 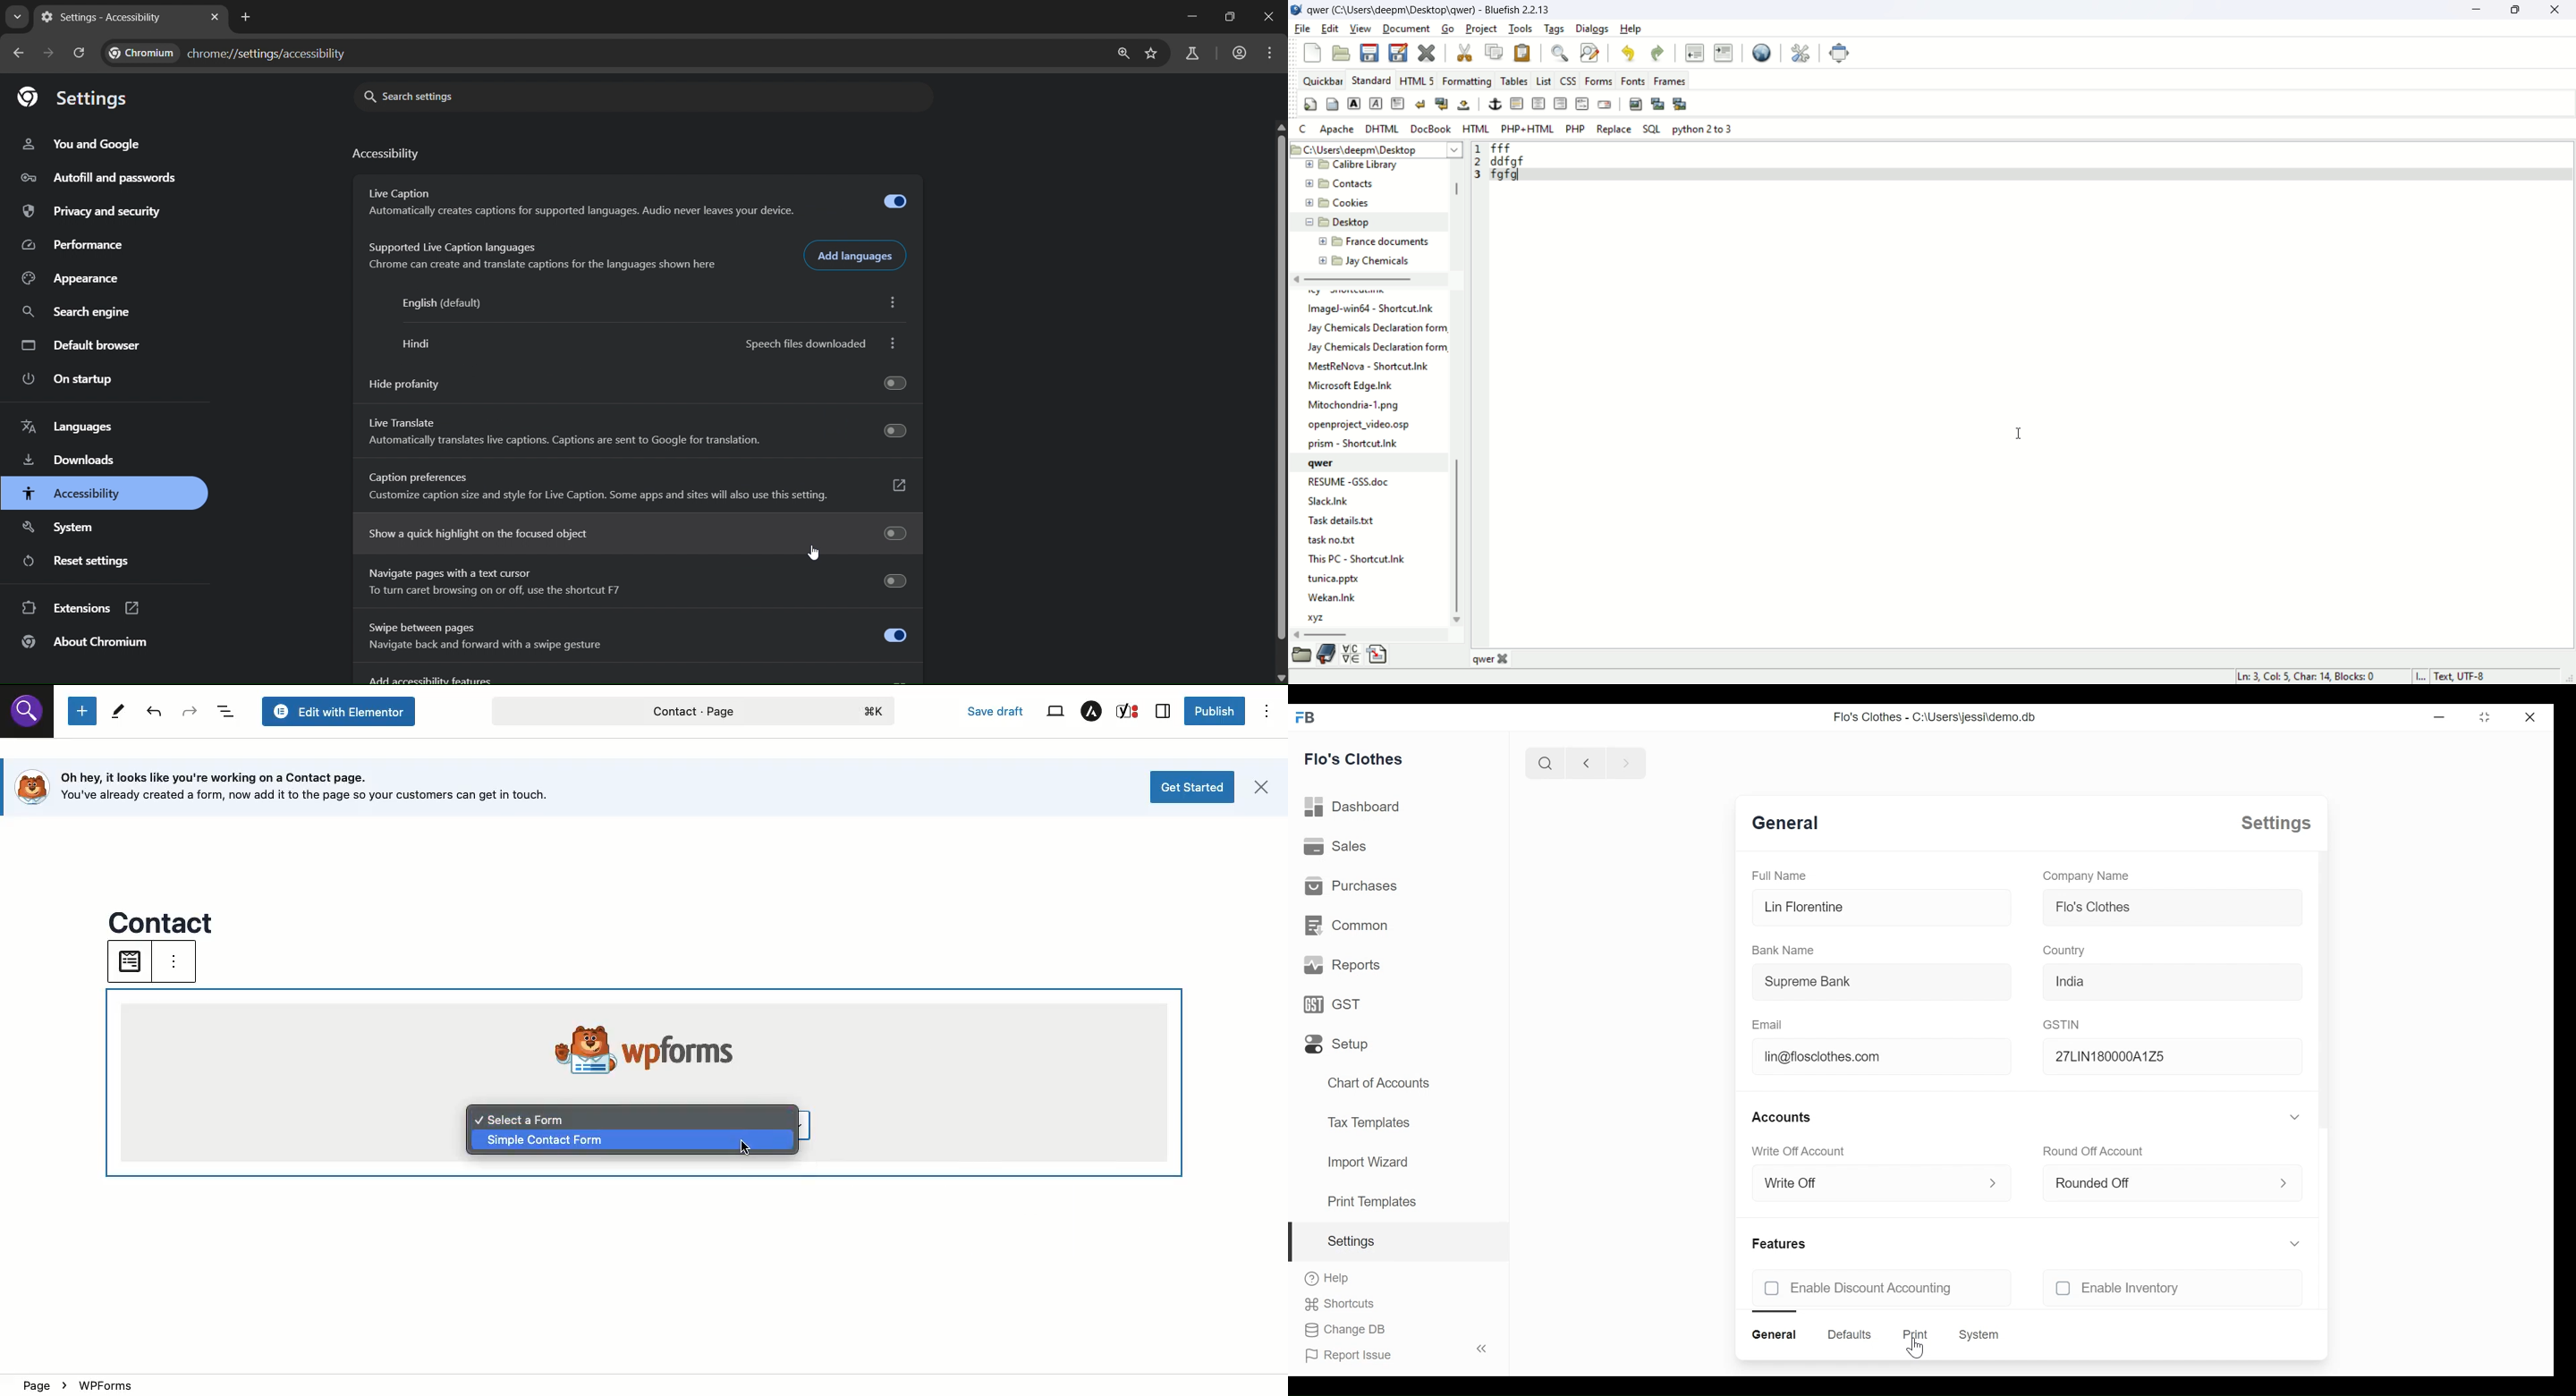 What do you see at coordinates (2296, 1244) in the screenshot?
I see `toggle expand/collapse` at bounding box center [2296, 1244].